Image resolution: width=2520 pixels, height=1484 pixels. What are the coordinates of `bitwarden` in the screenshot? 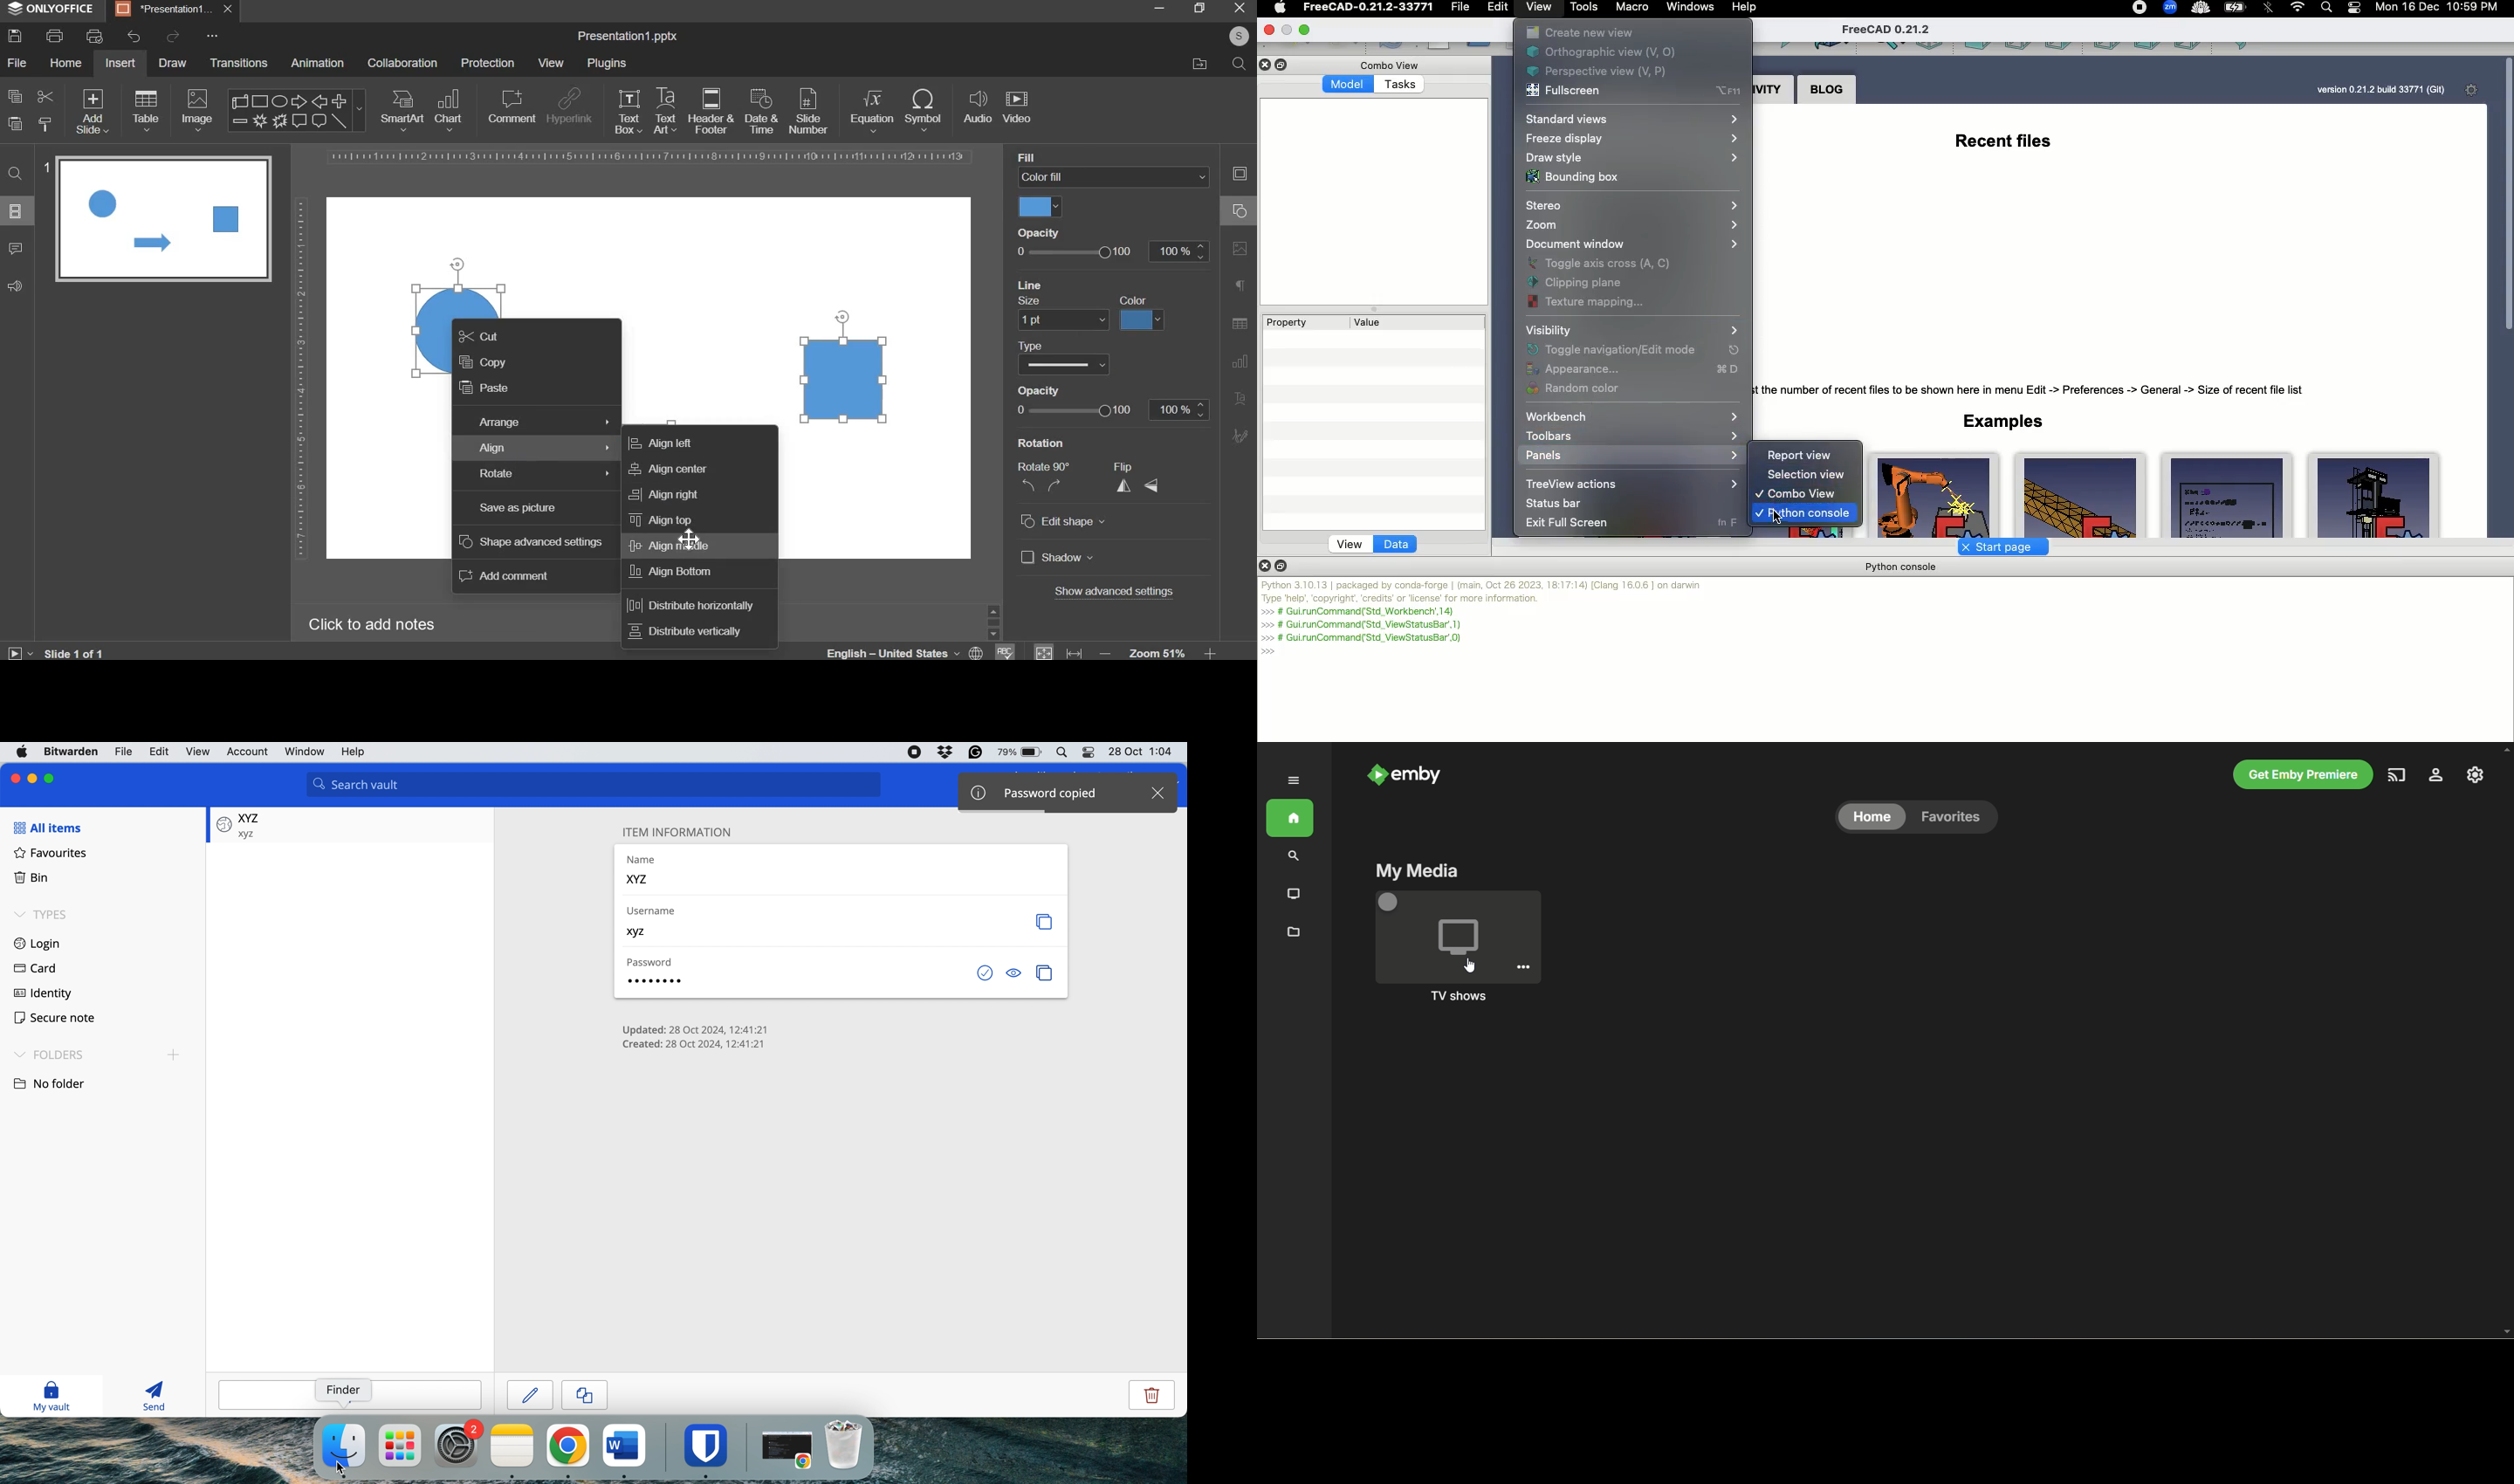 It's located at (73, 752).